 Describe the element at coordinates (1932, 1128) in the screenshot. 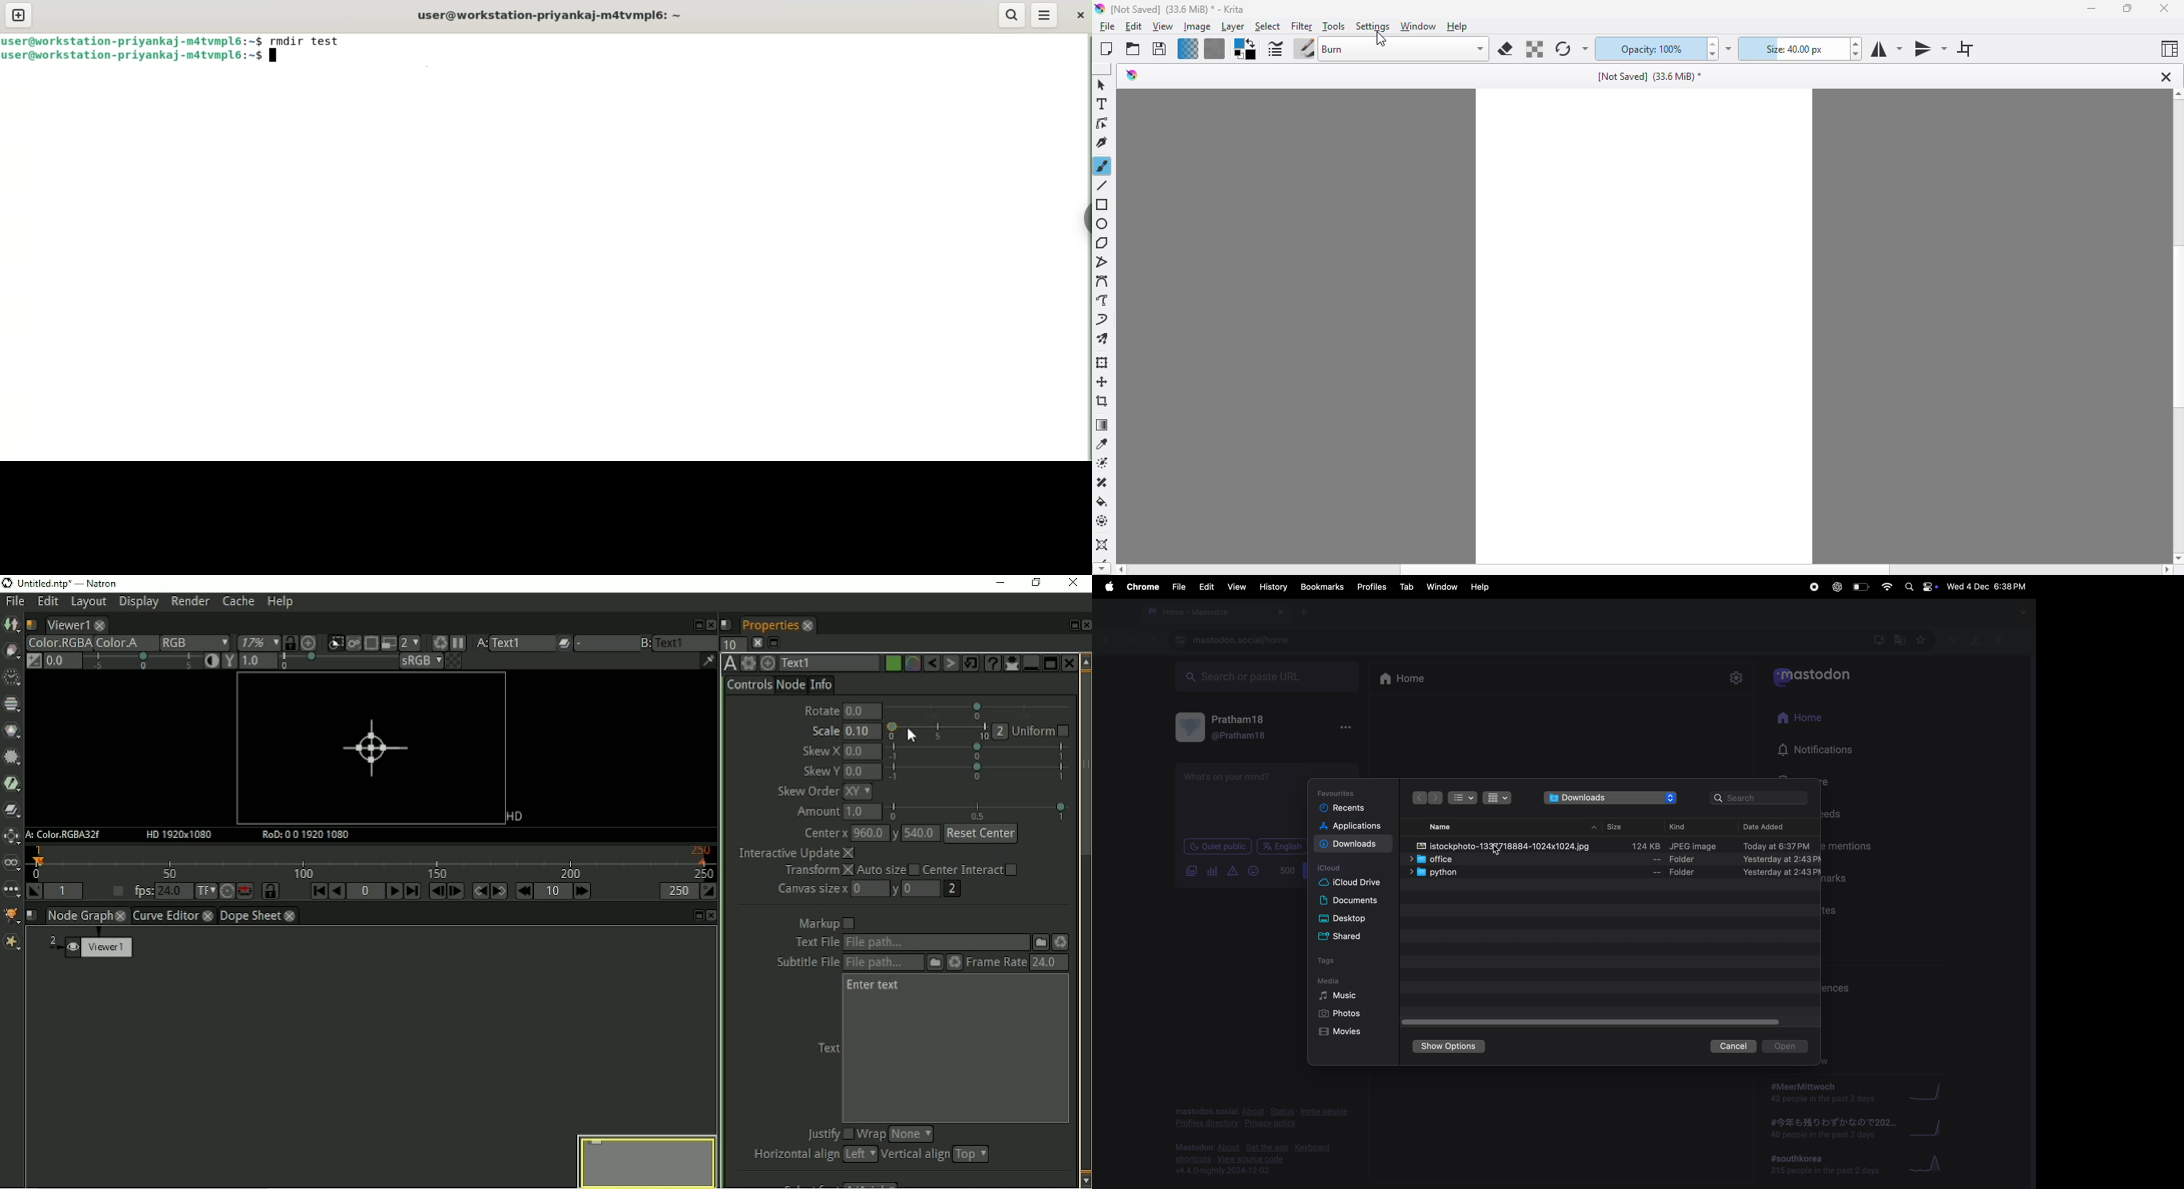

I see `Graph` at that location.